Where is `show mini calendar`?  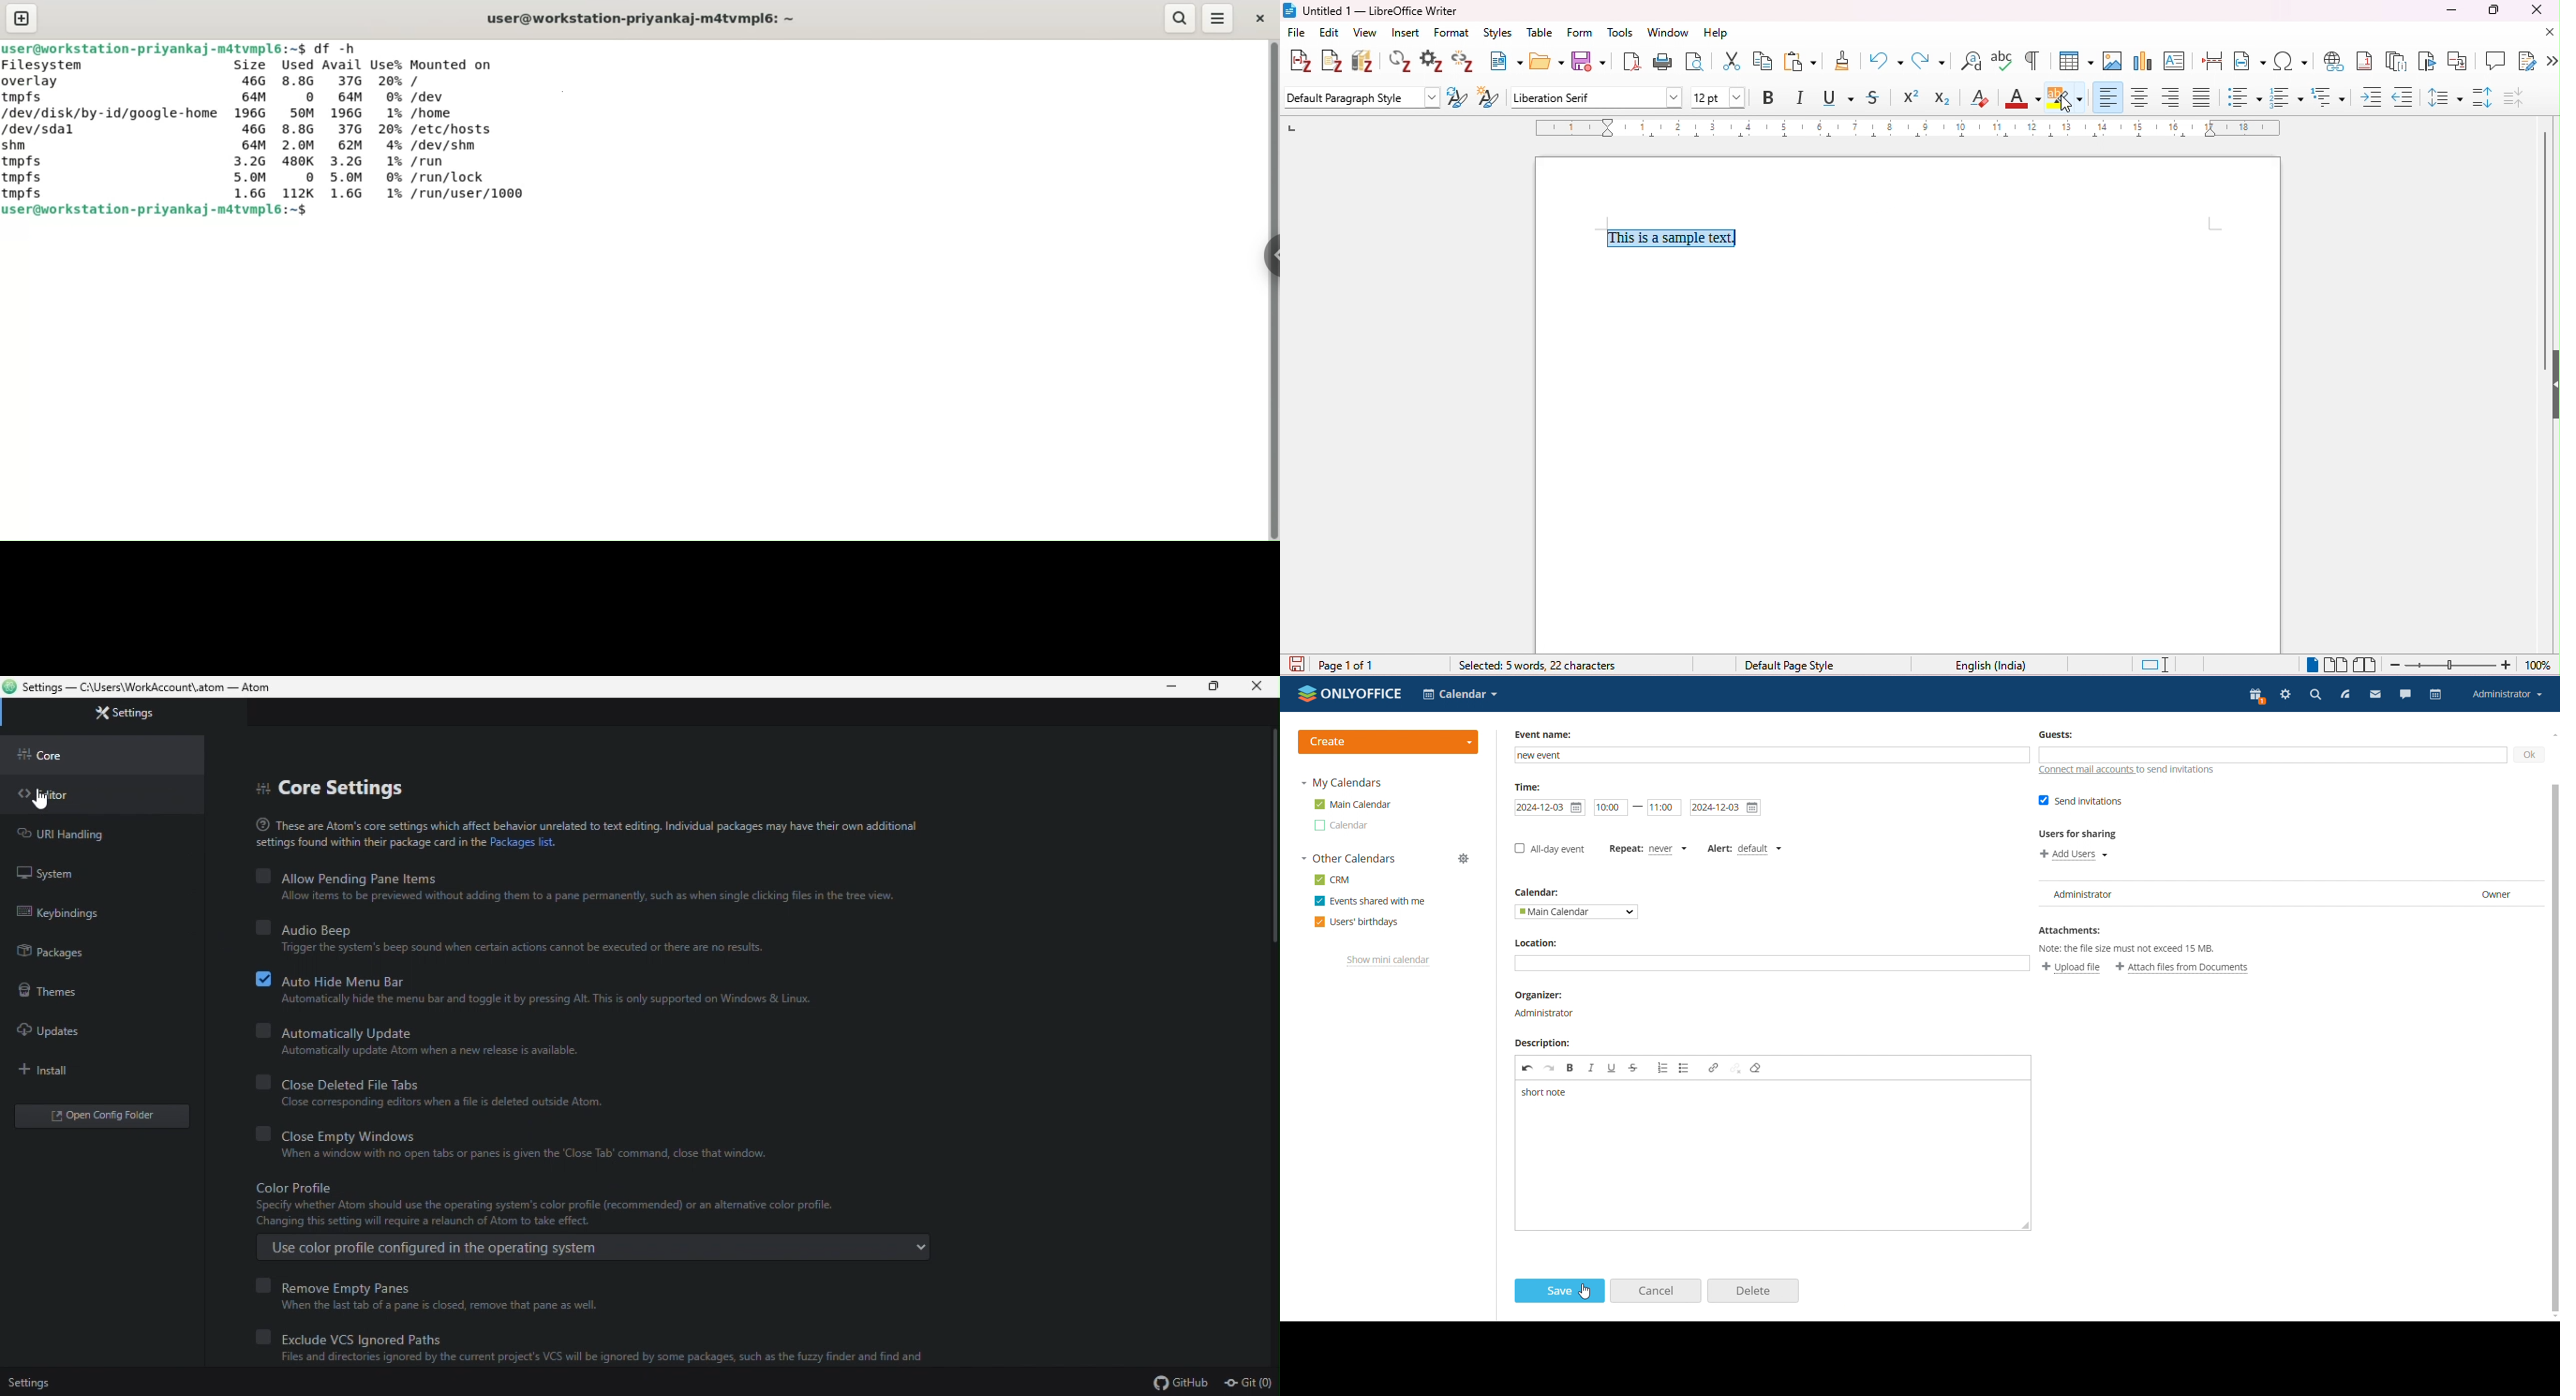 show mini calendar is located at coordinates (1389, 961).